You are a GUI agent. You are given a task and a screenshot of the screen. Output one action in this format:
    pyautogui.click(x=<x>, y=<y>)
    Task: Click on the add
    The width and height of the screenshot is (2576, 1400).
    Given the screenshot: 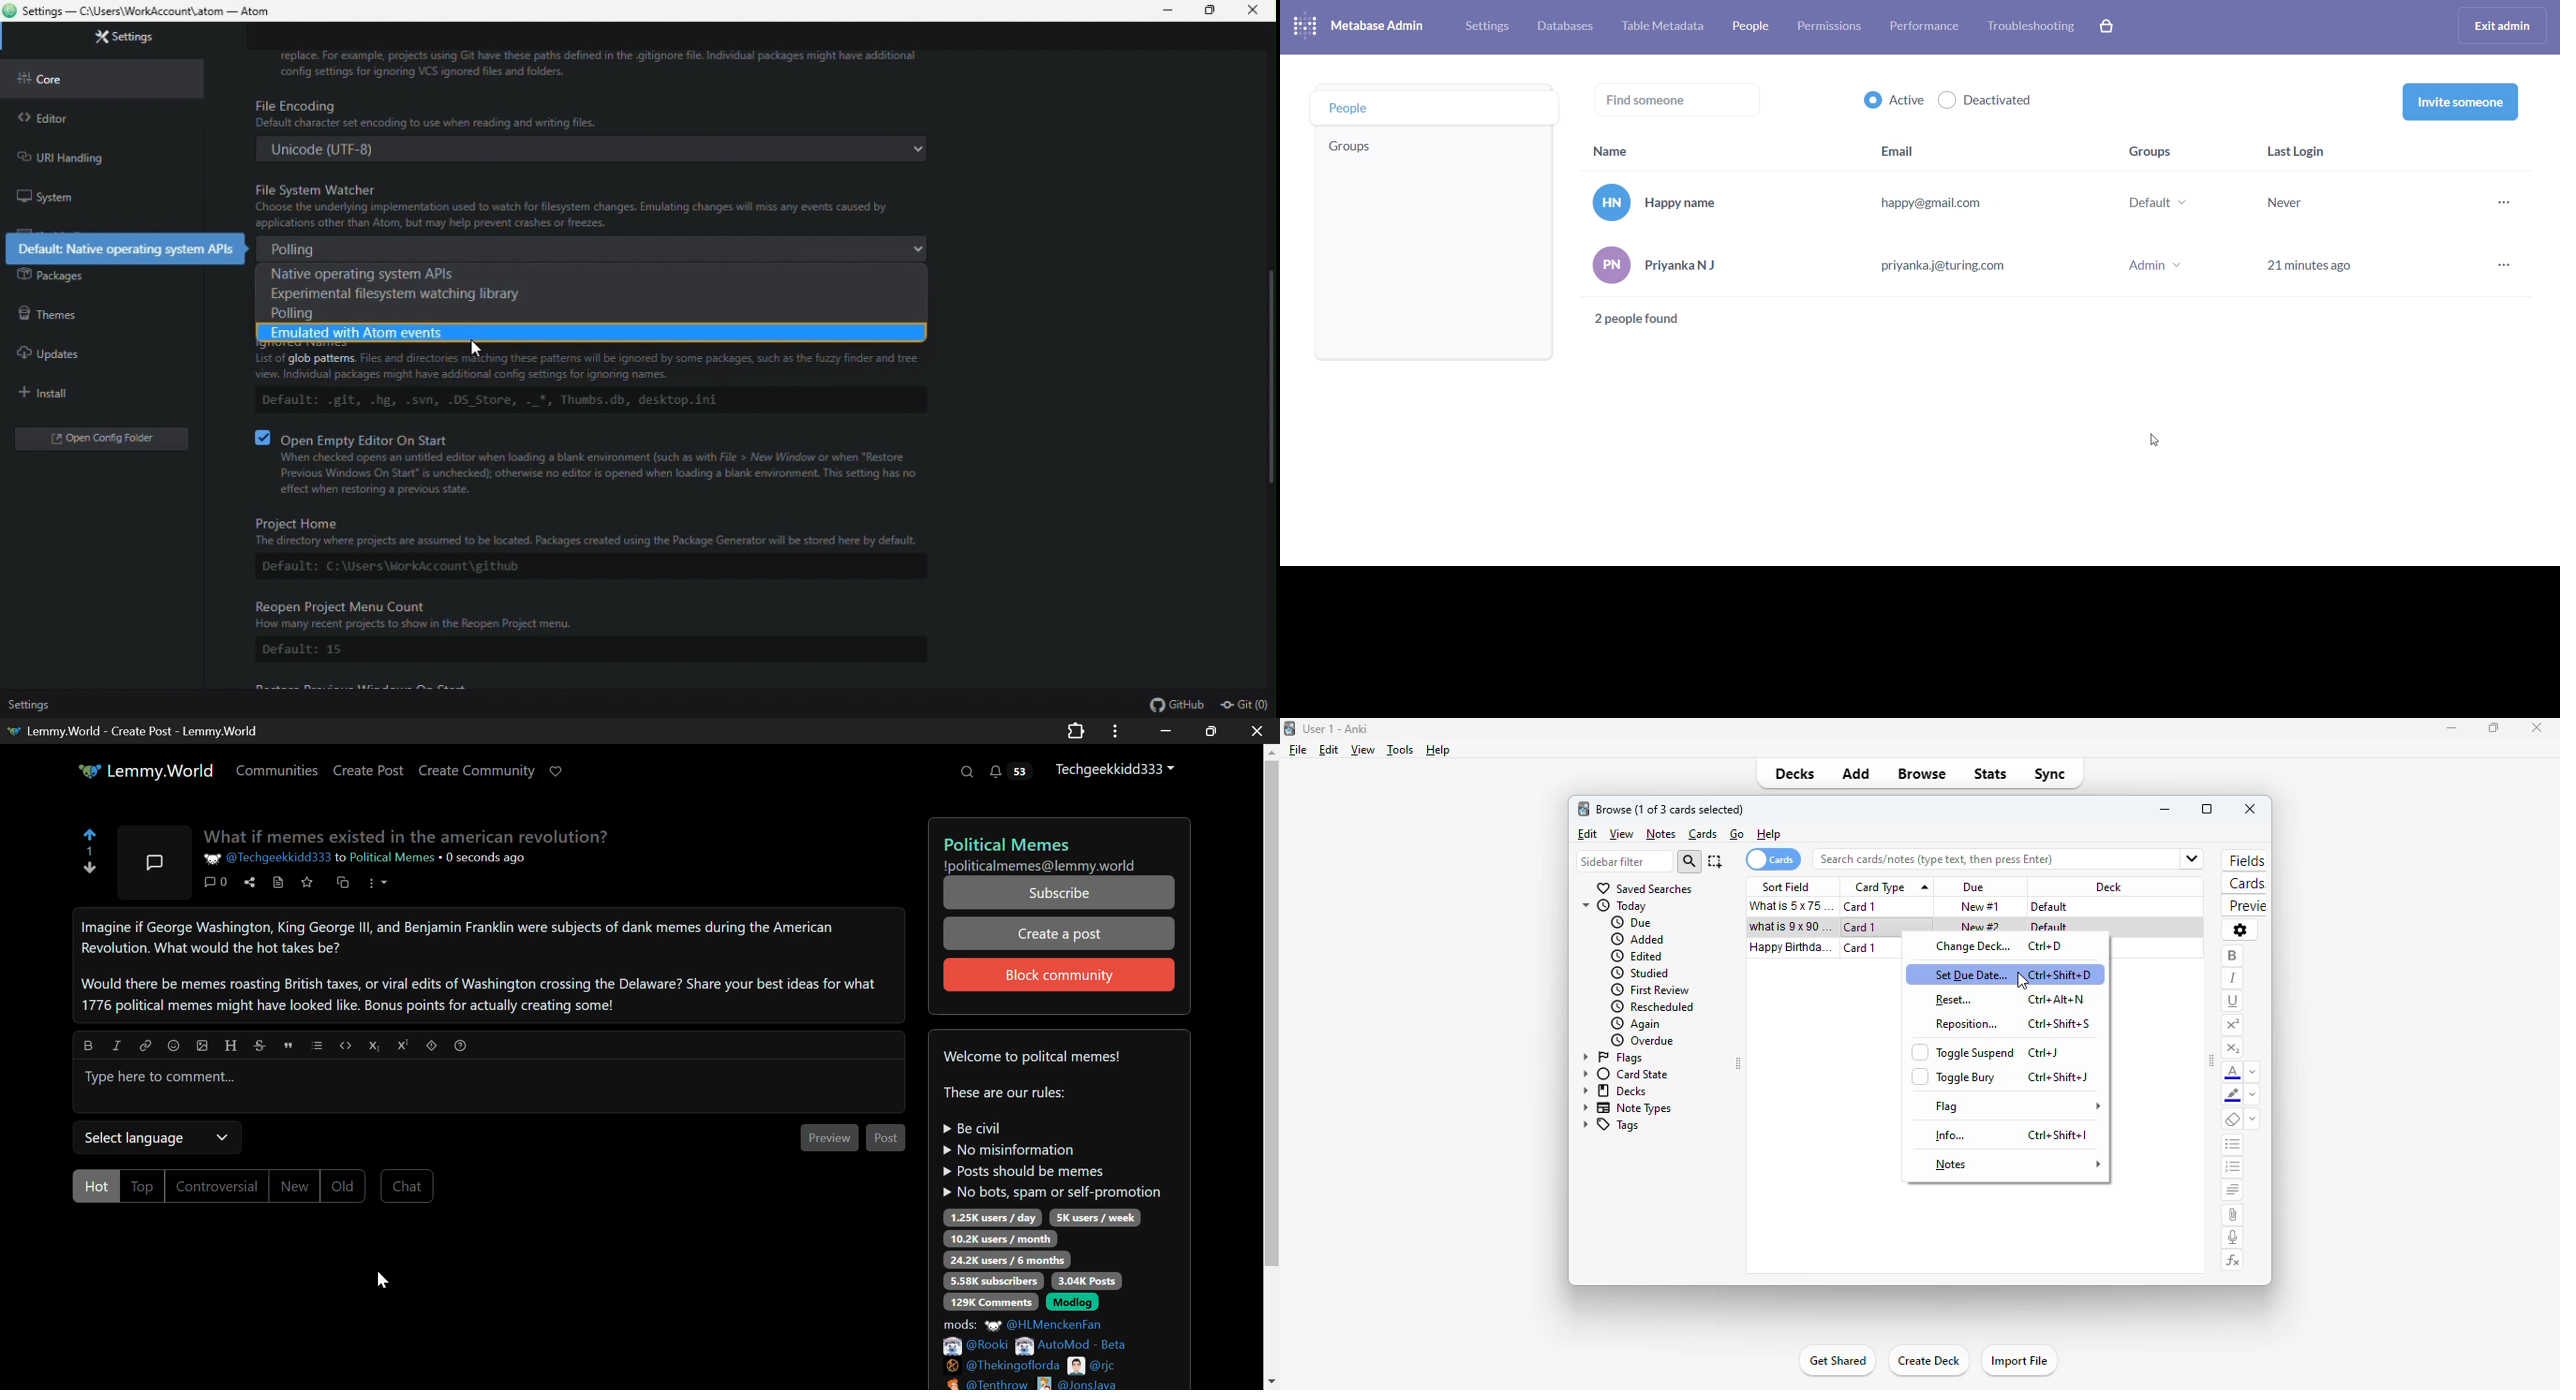 What is the action you would take?
    pyautogui.click(x=1857, y=772)
    